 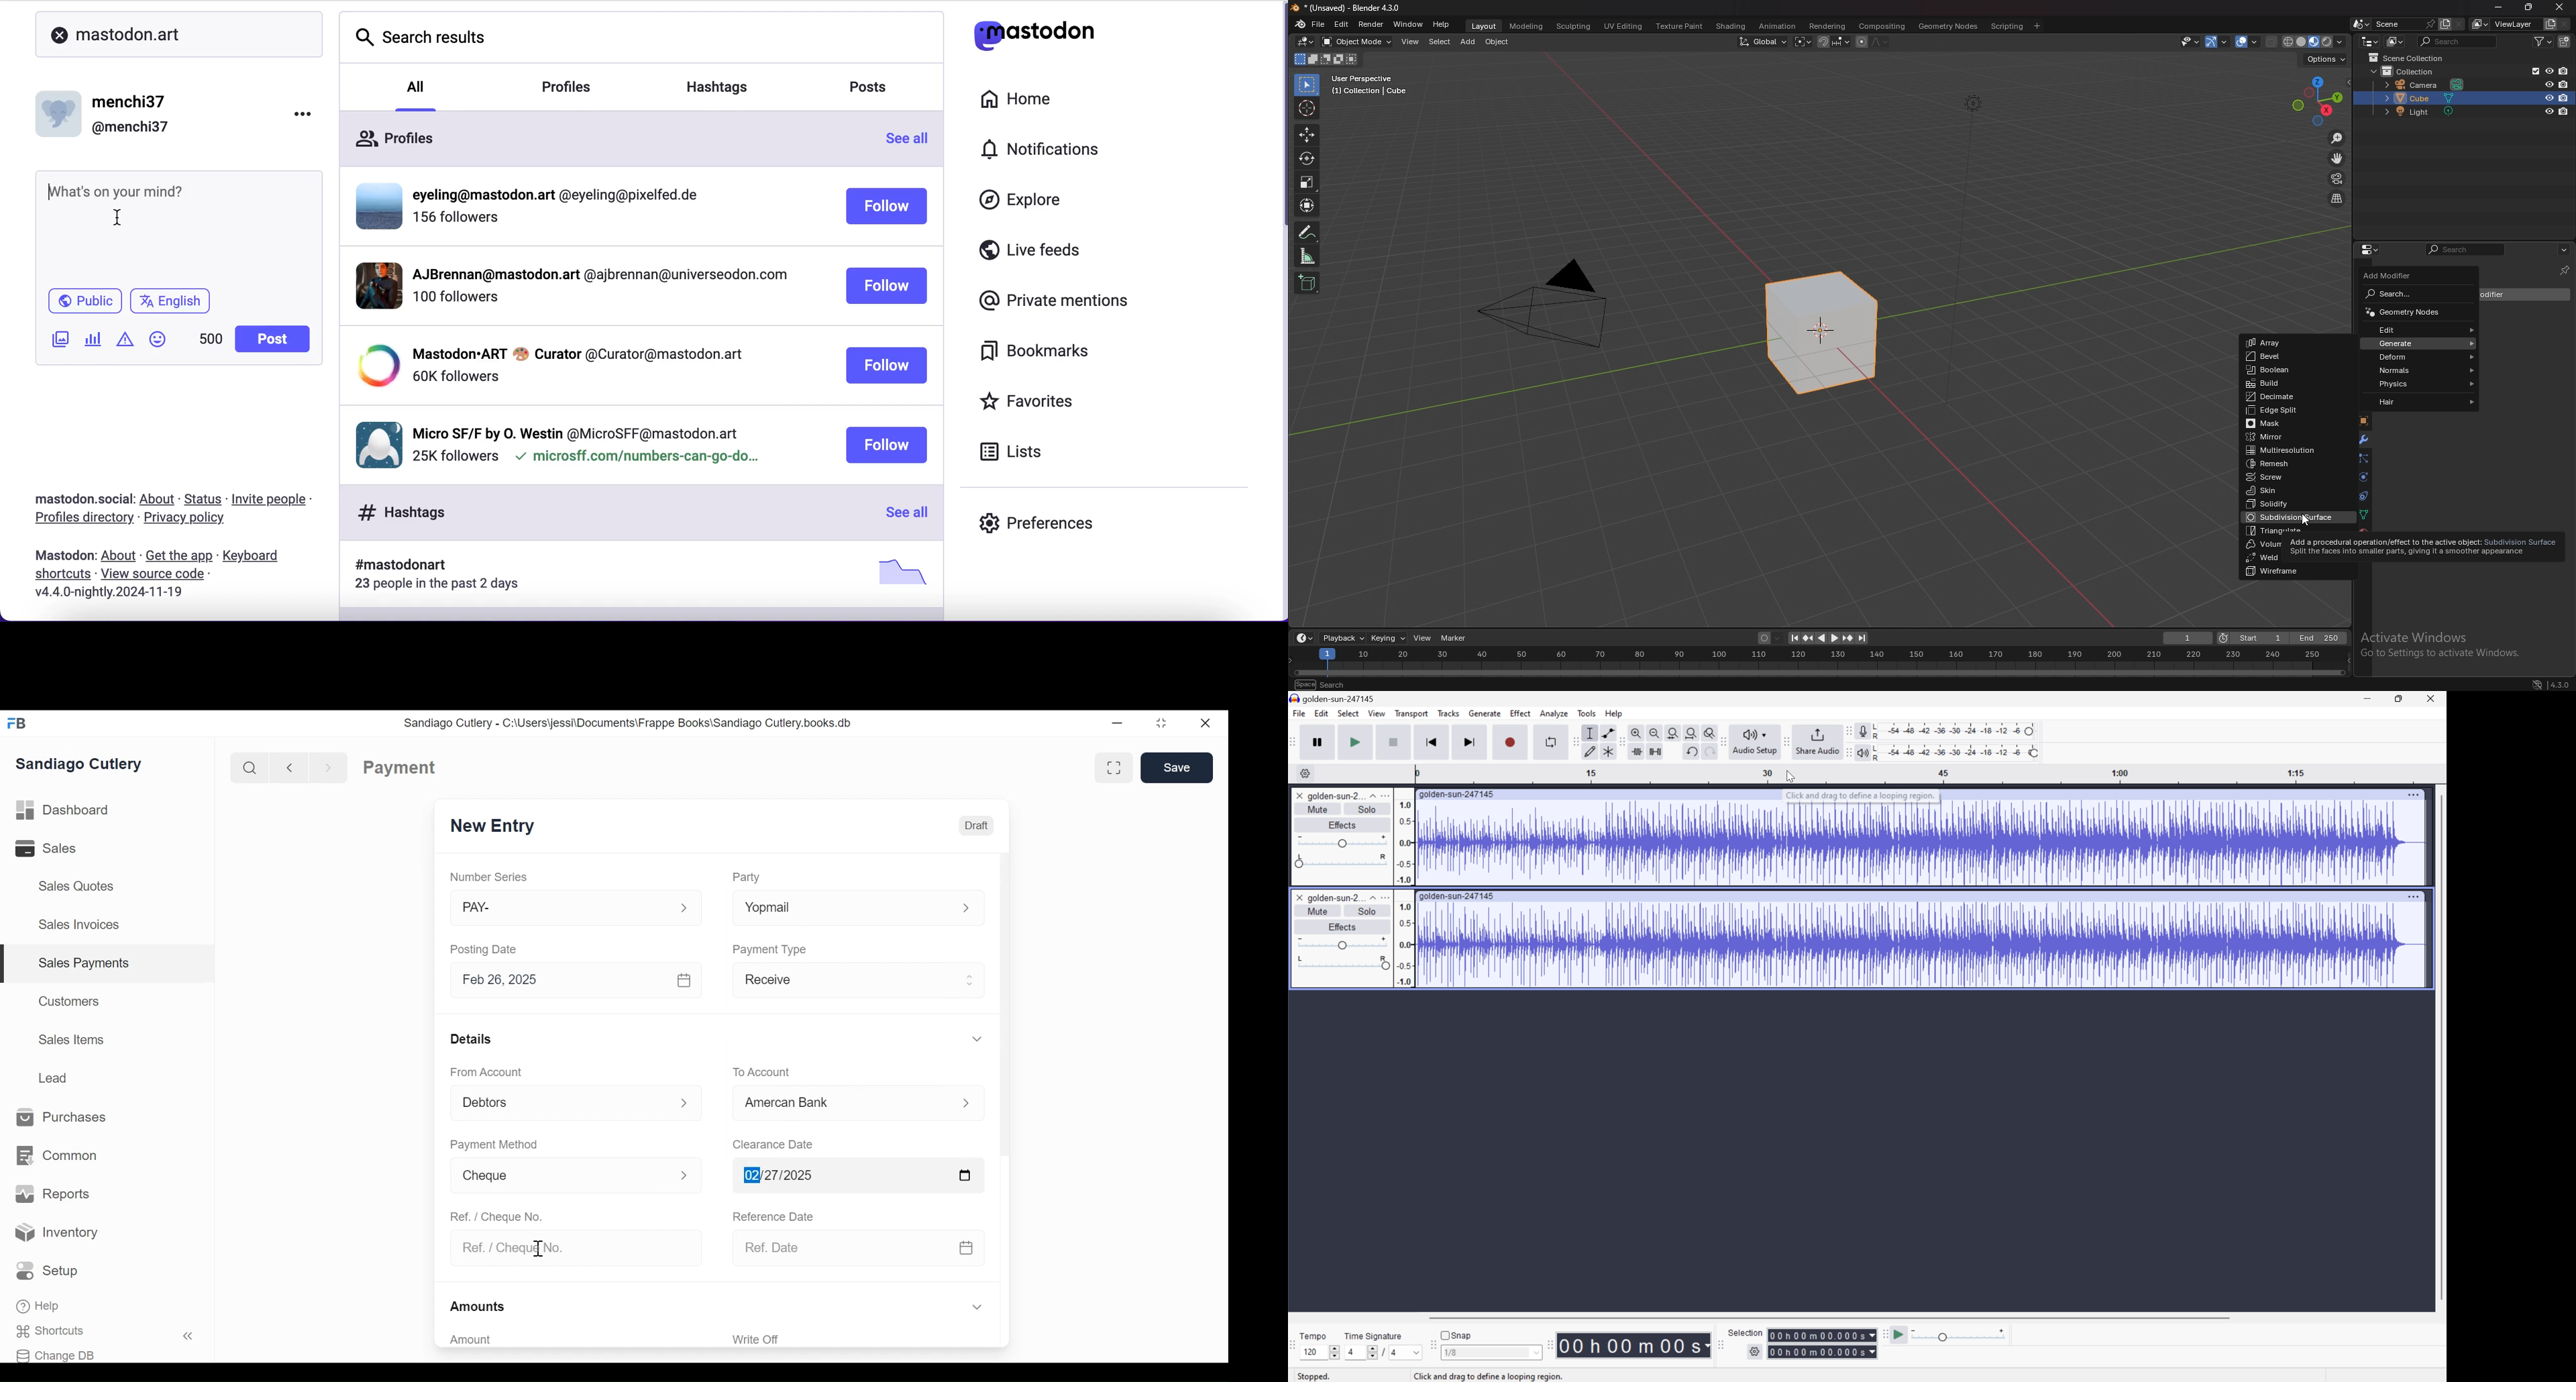 What do you see at coordinates (1177, 768) in the screenshot?
I see `Save` at bounding box center [1177, 768].